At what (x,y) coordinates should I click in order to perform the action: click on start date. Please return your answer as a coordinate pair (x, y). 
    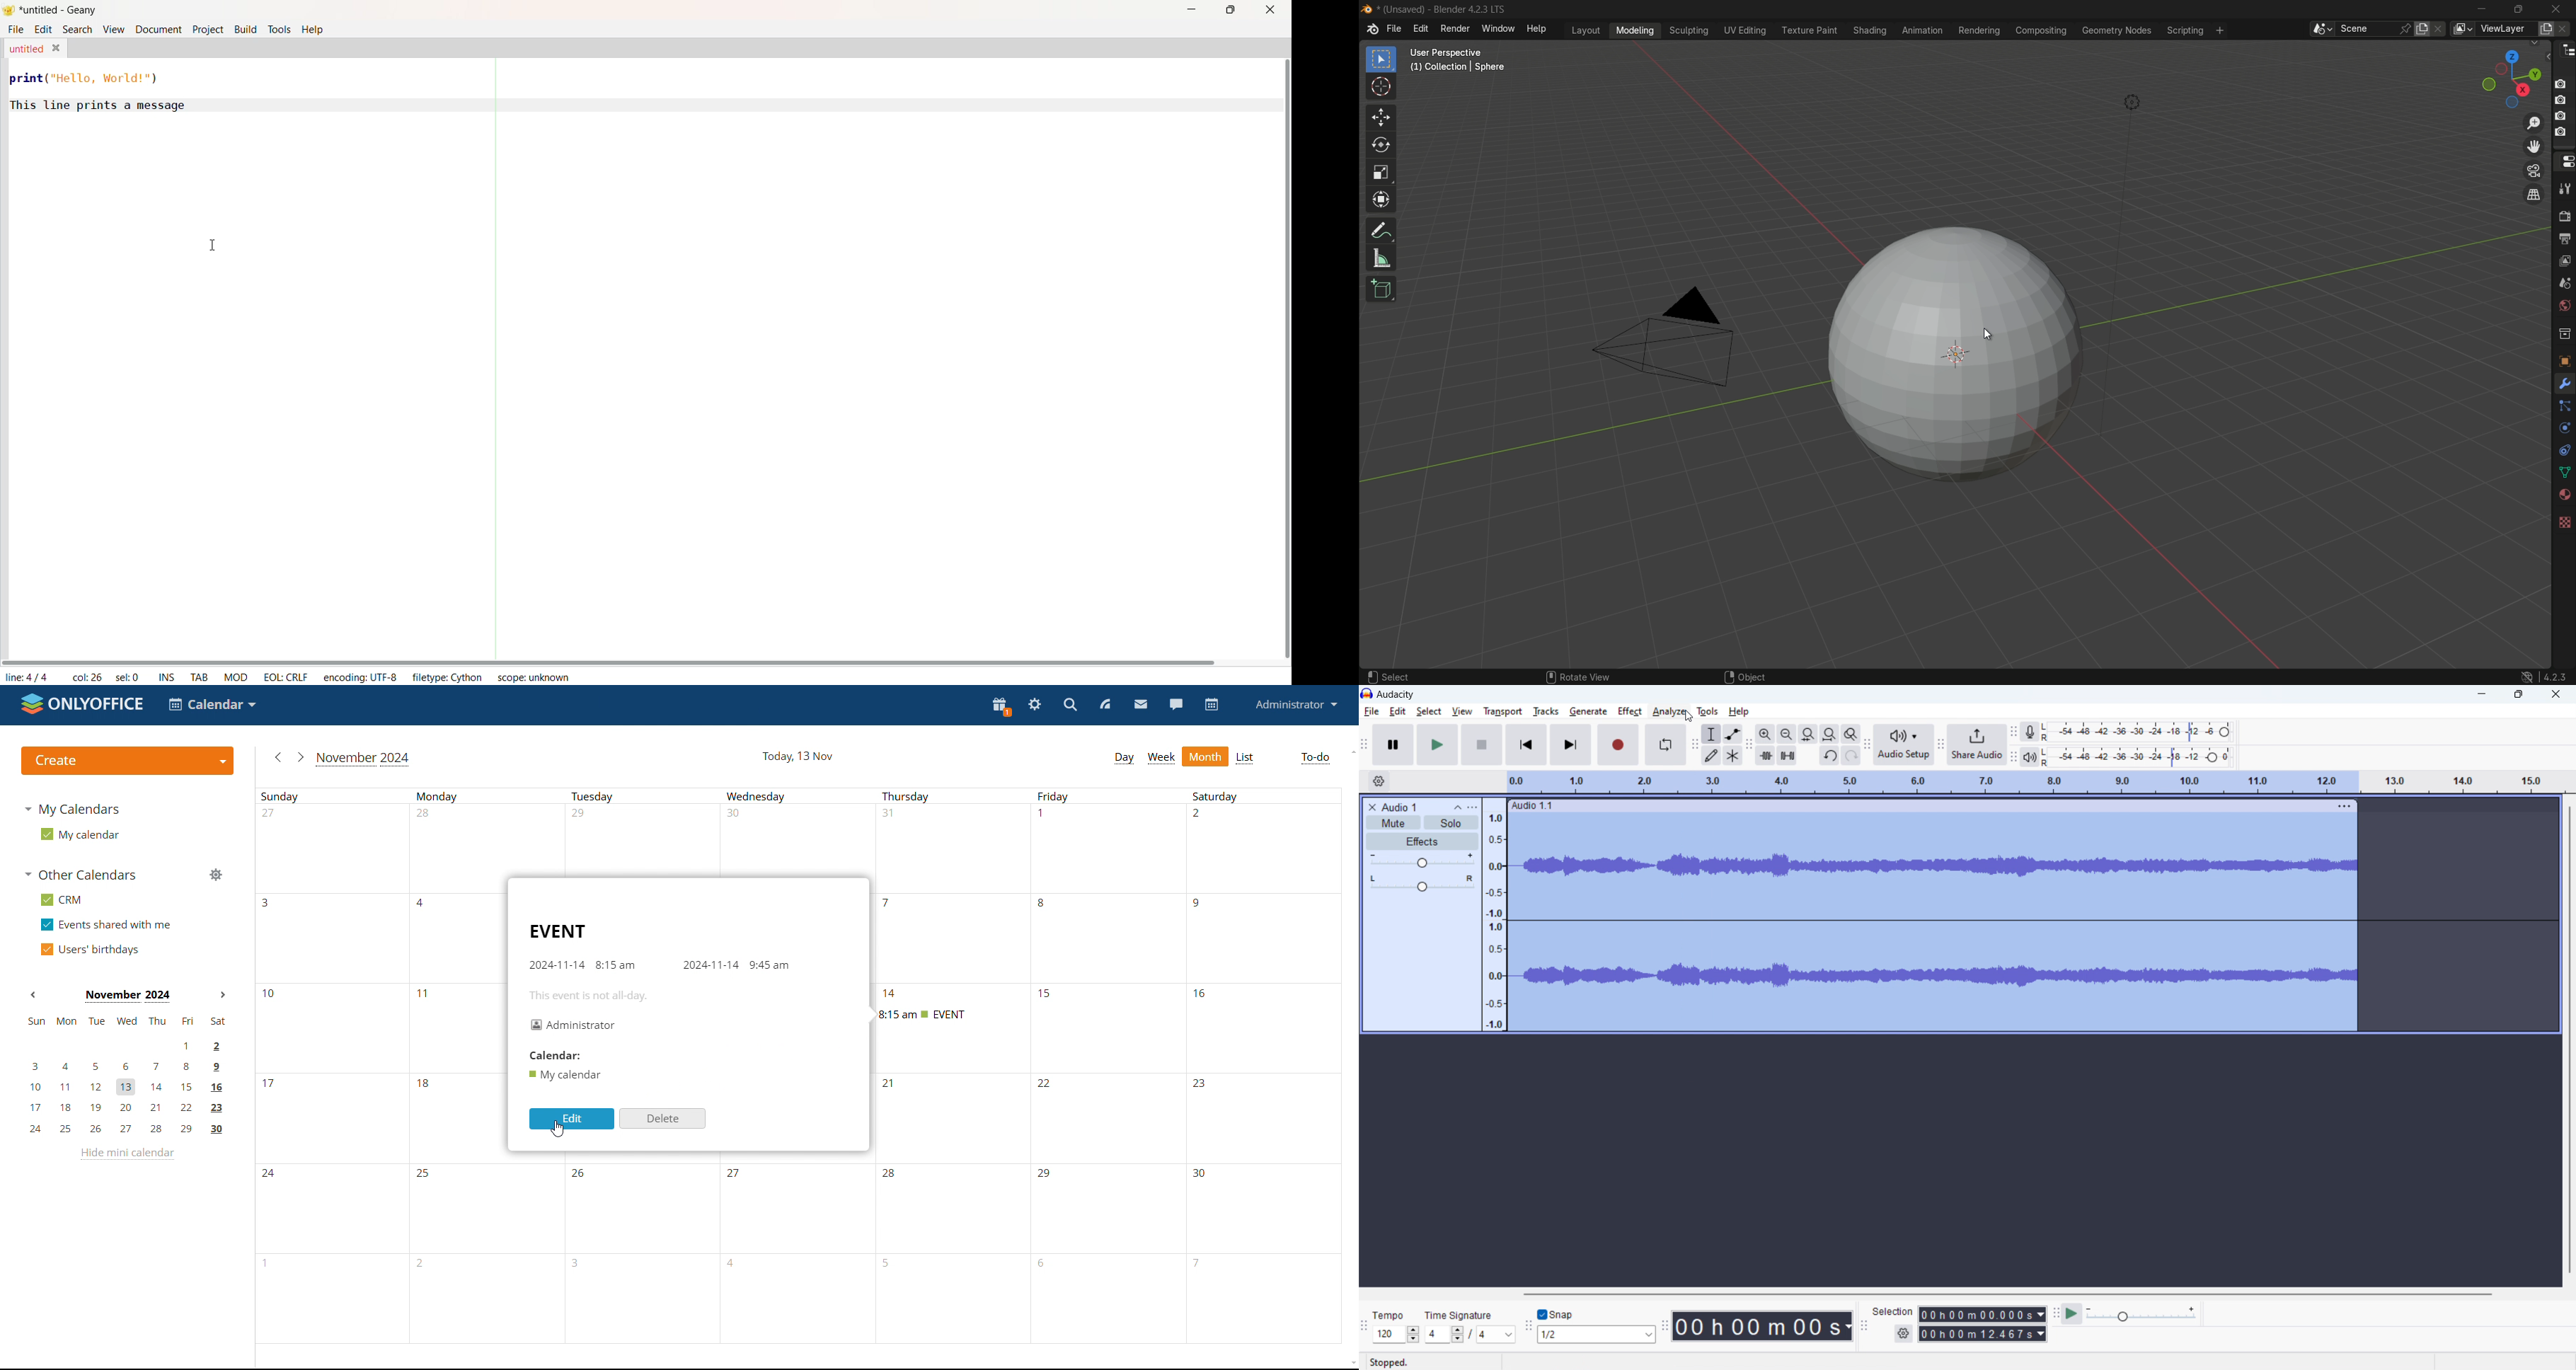
    Looking at the image, I should click on (556, 964).